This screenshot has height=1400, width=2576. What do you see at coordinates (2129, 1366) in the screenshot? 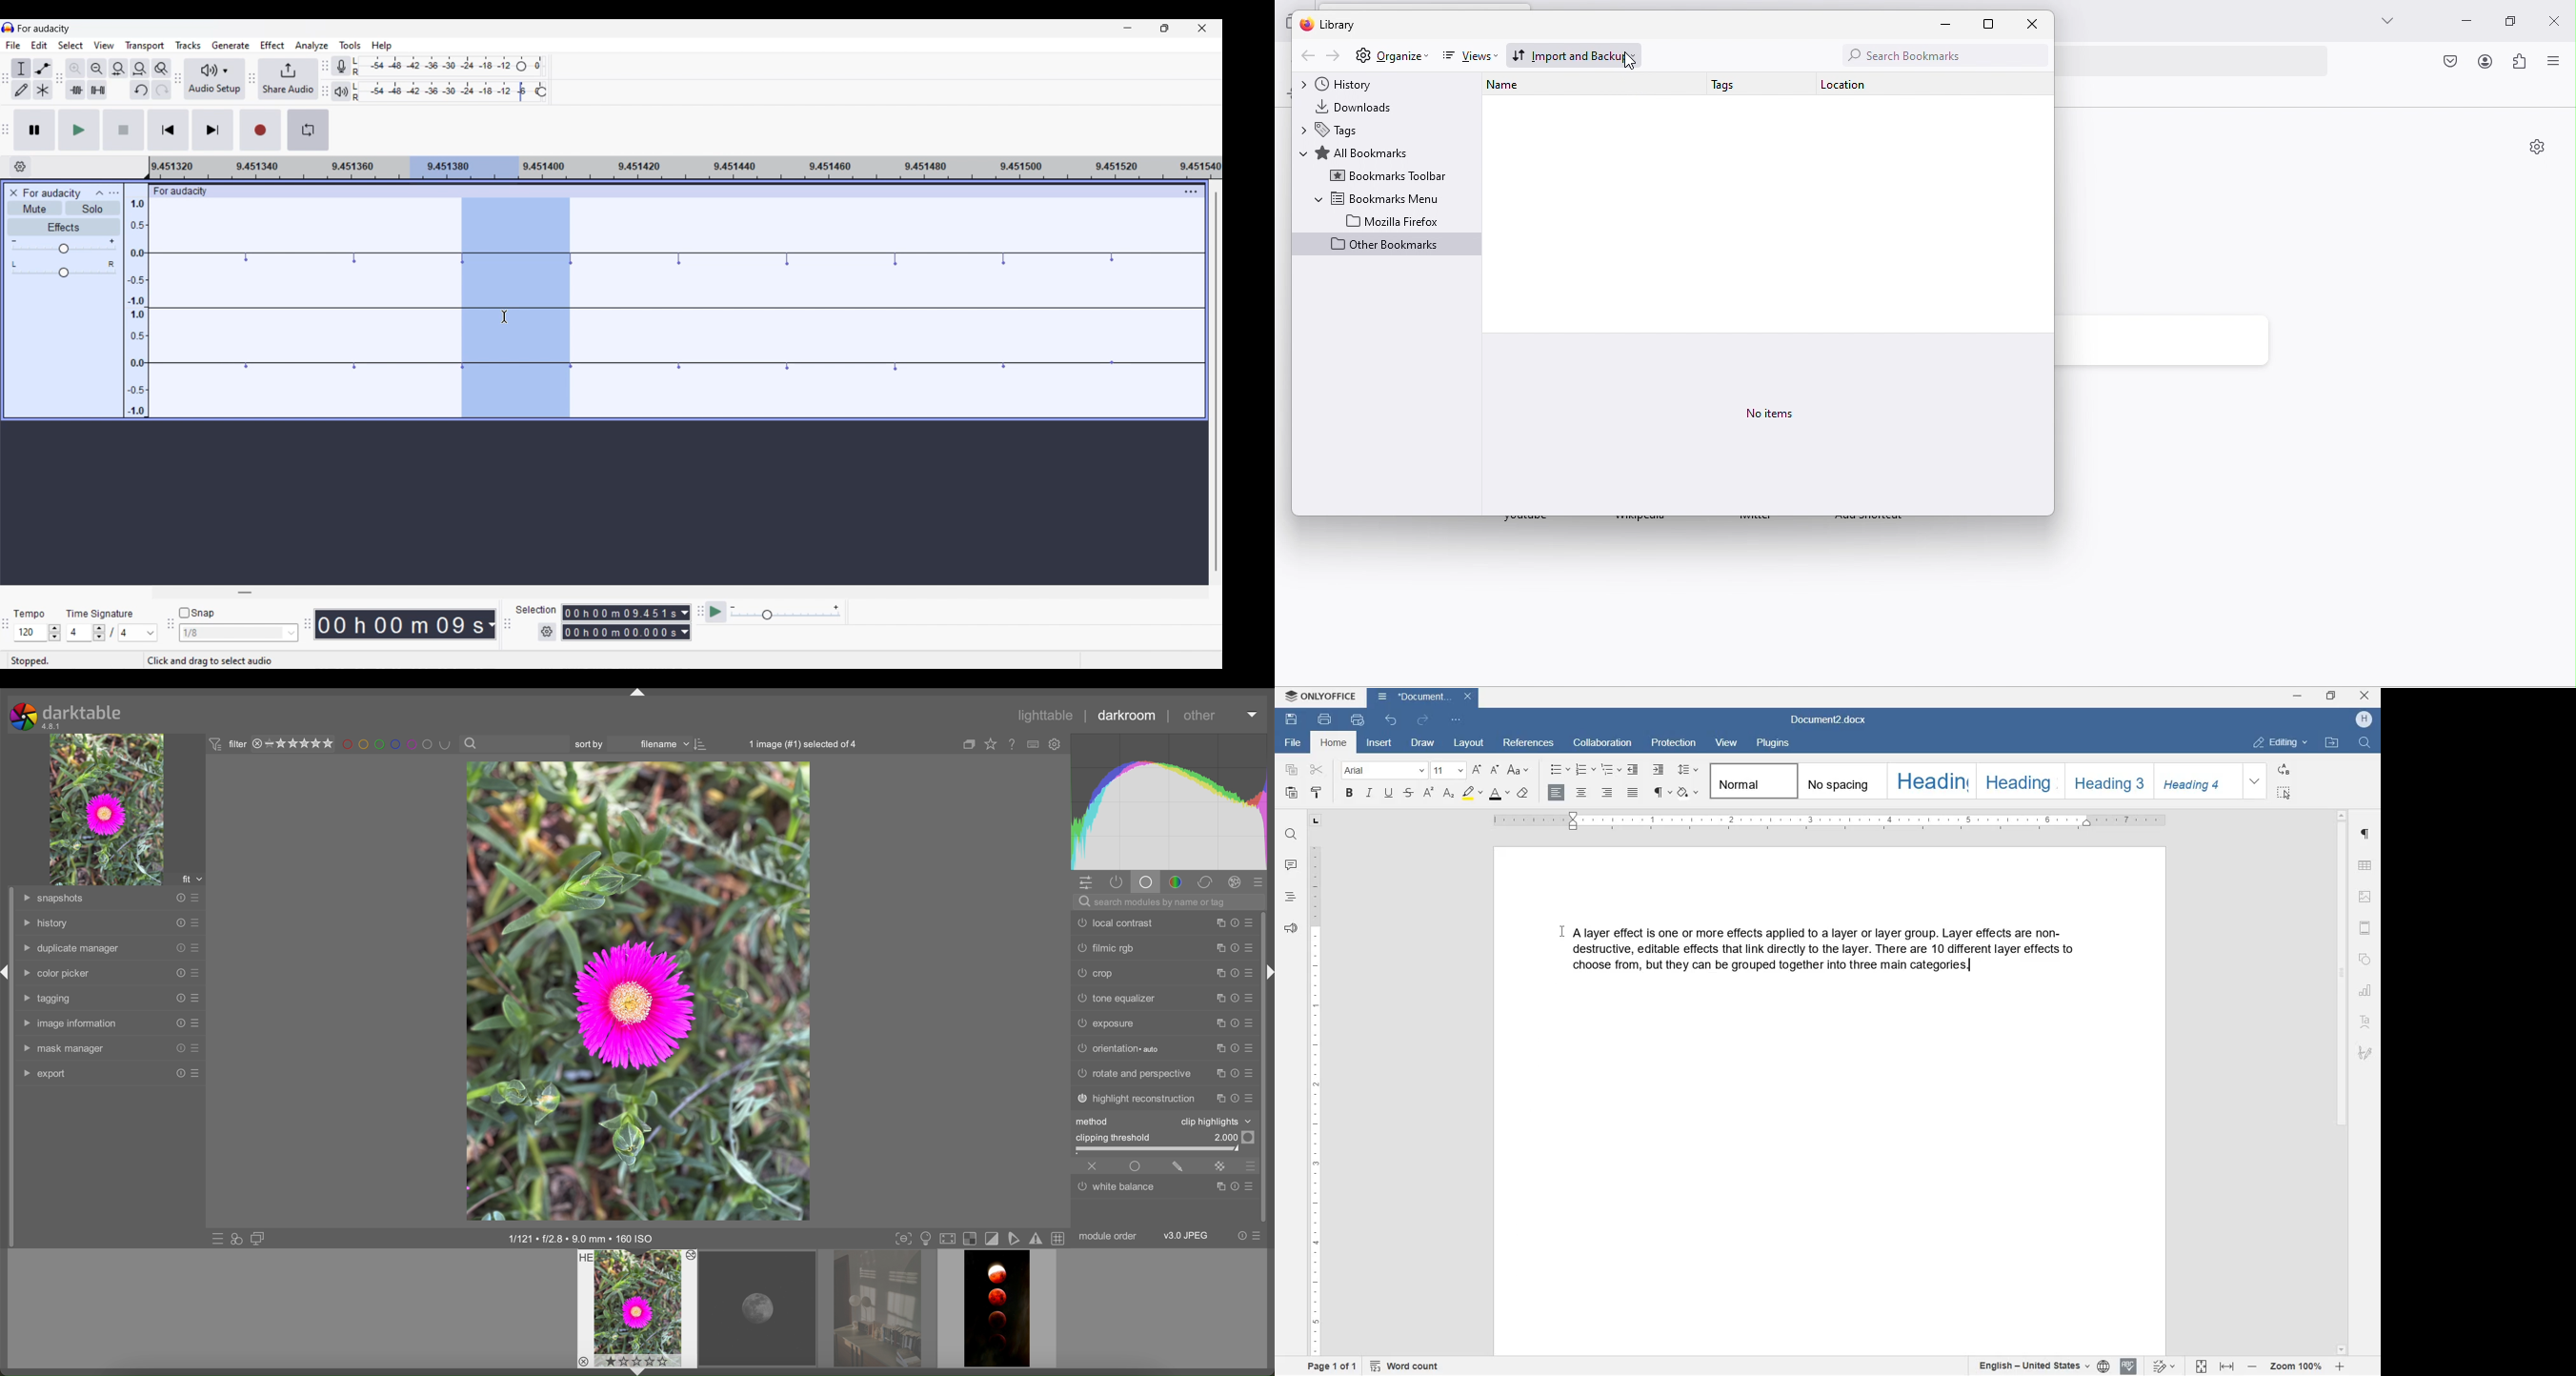
I see `spell checking` at bounding box center [2129, 1366].